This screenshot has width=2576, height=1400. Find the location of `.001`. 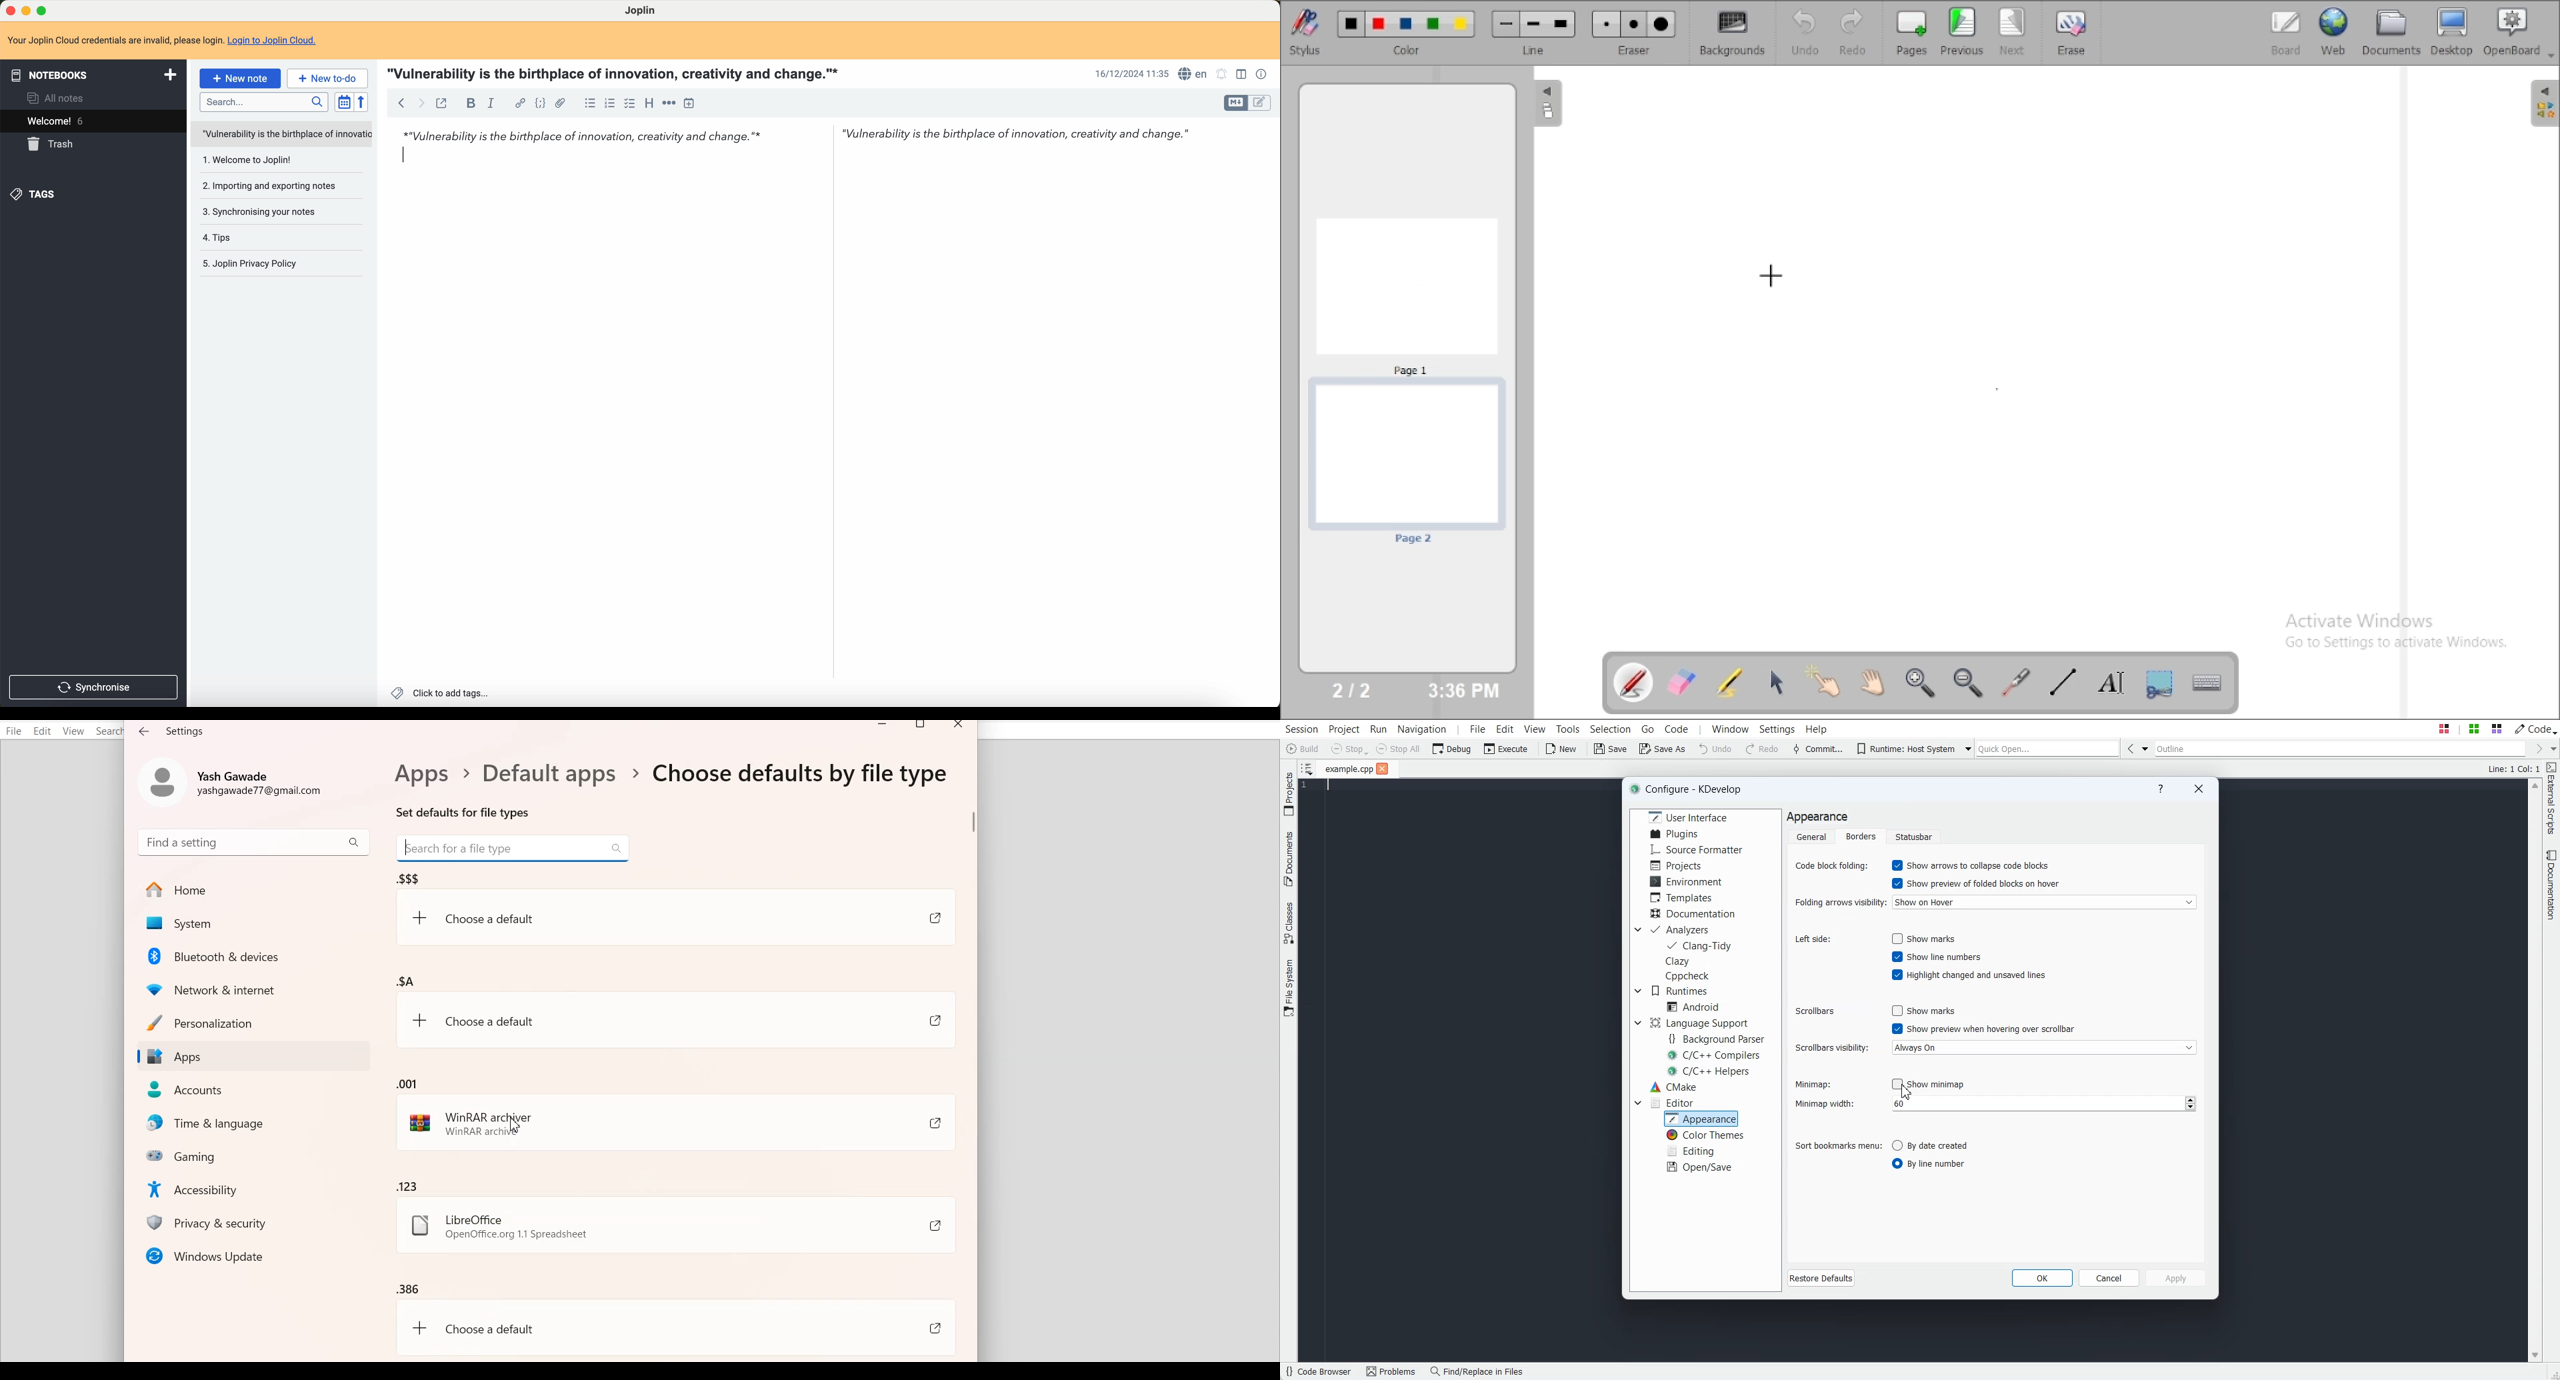

.001 is located at coordinates (673, 1116).